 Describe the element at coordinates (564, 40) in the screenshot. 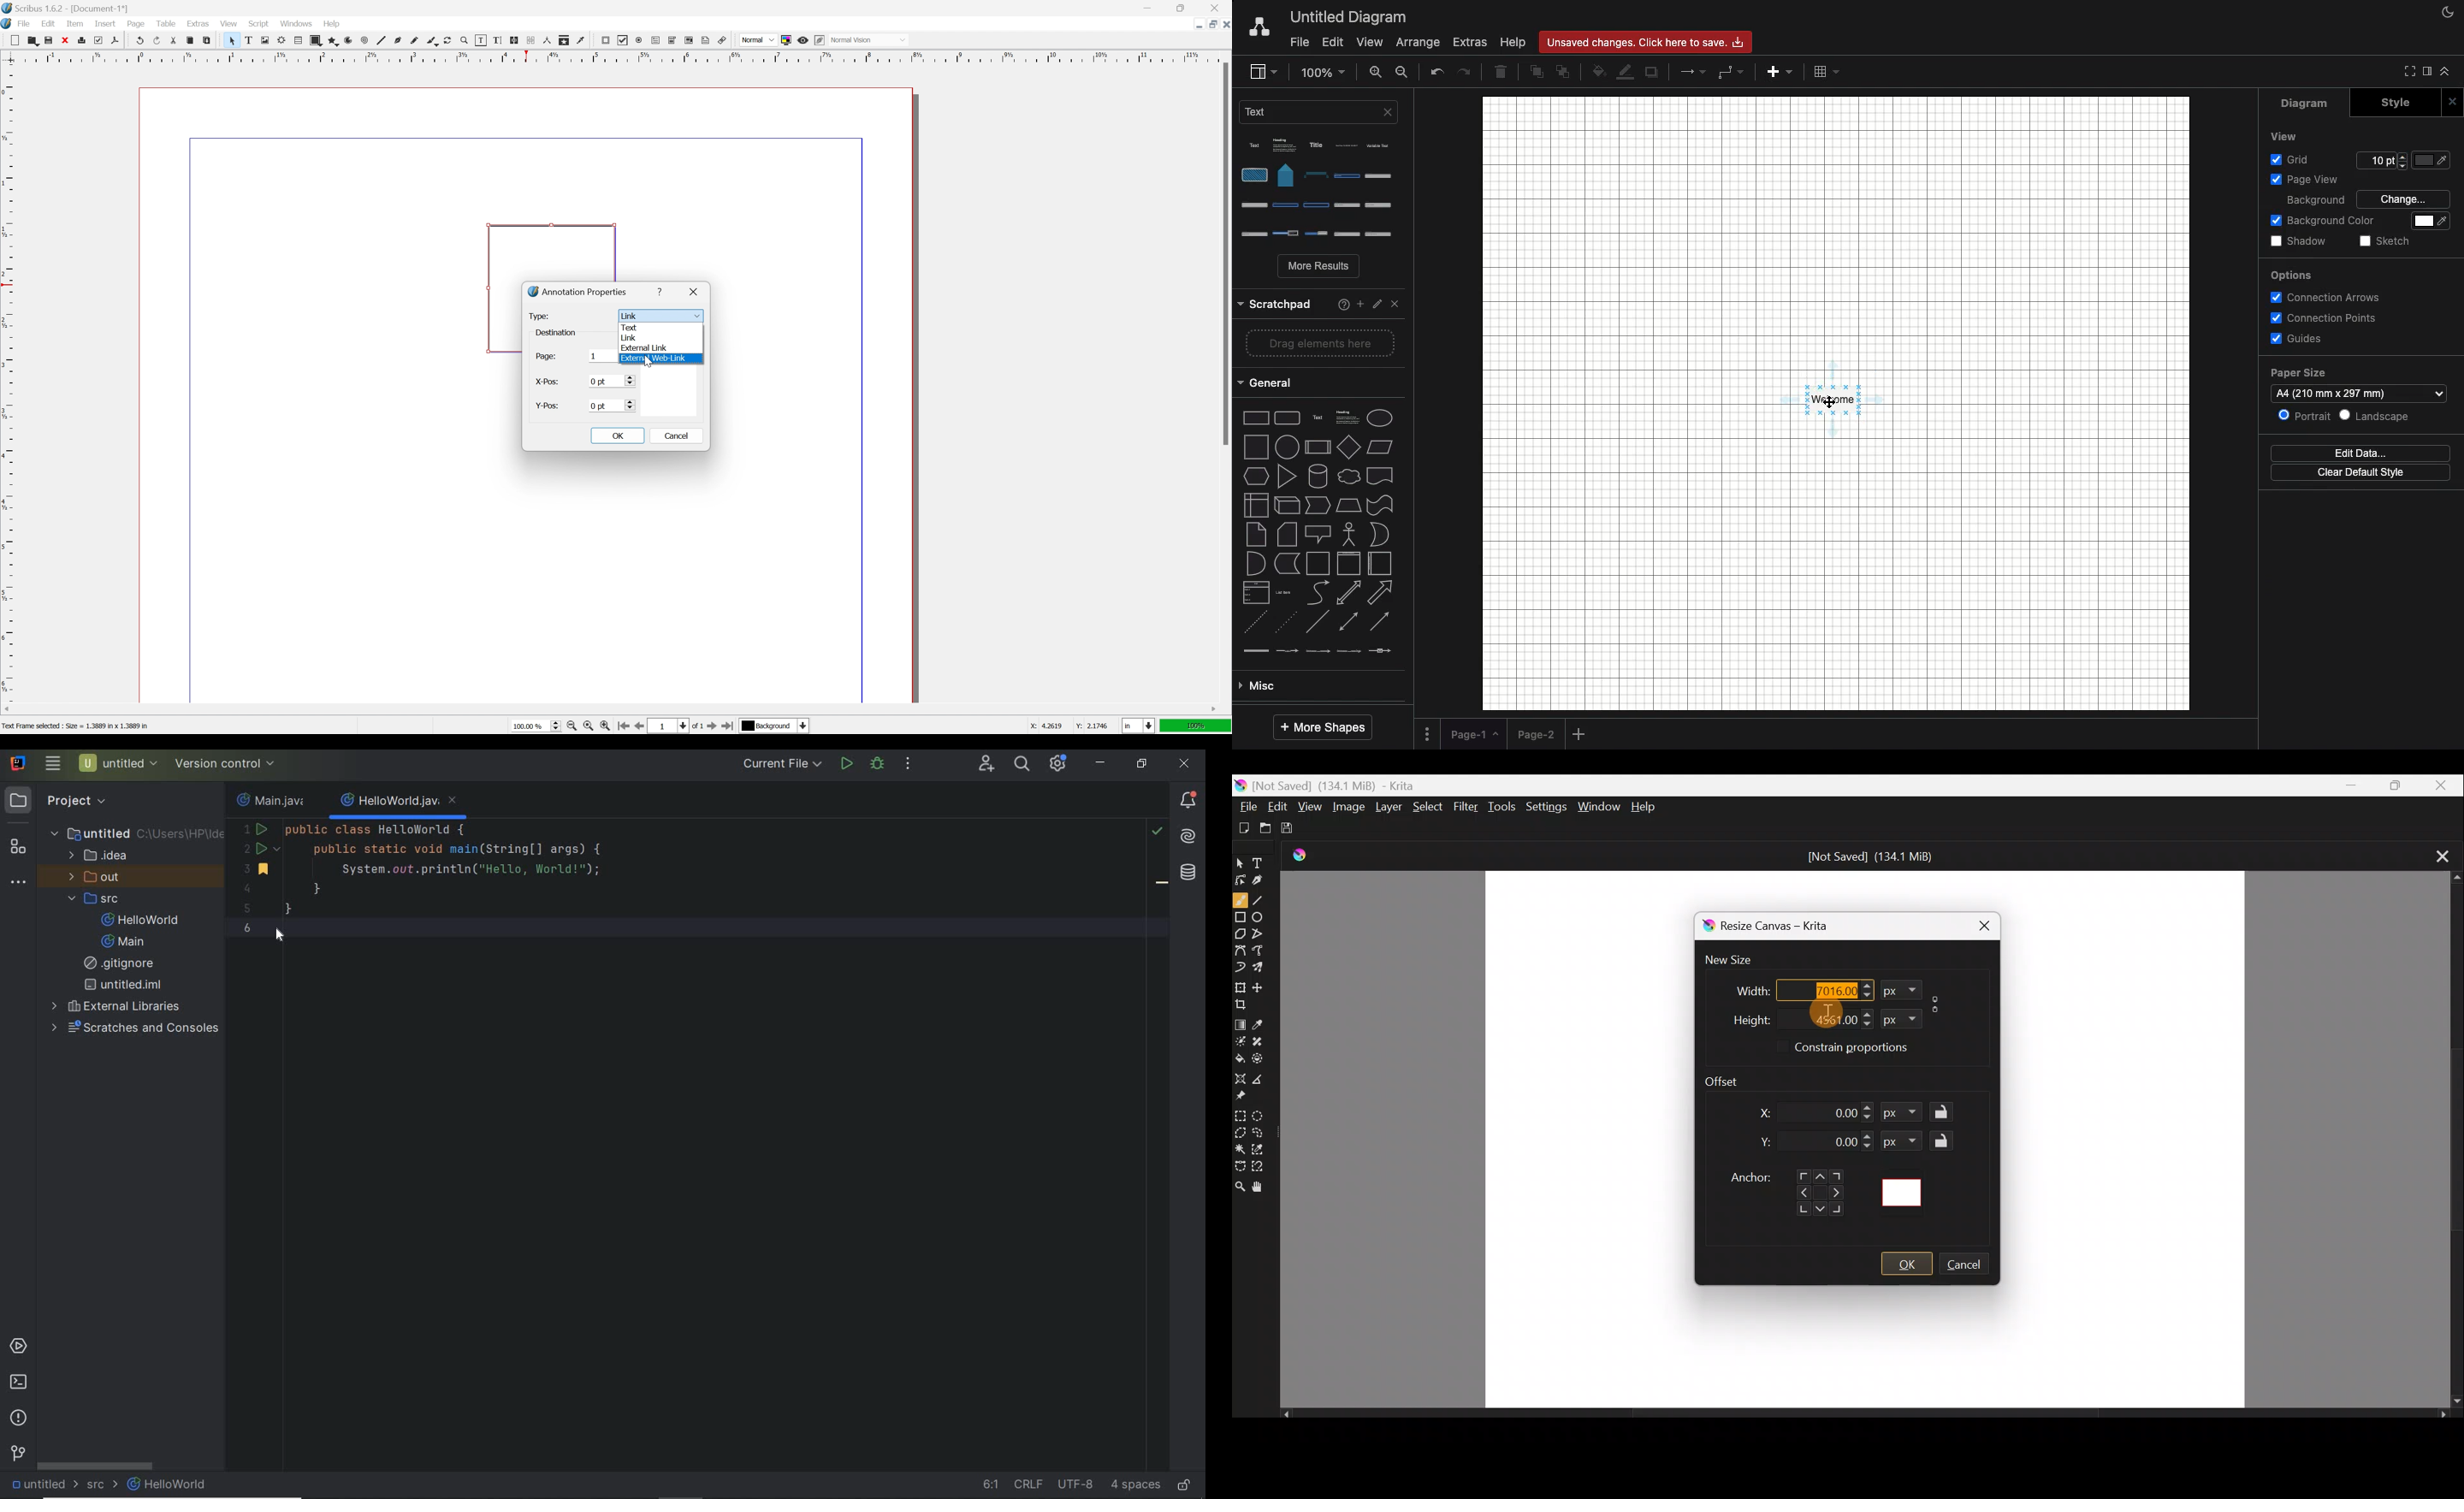

I see `copy item properties` at that location.